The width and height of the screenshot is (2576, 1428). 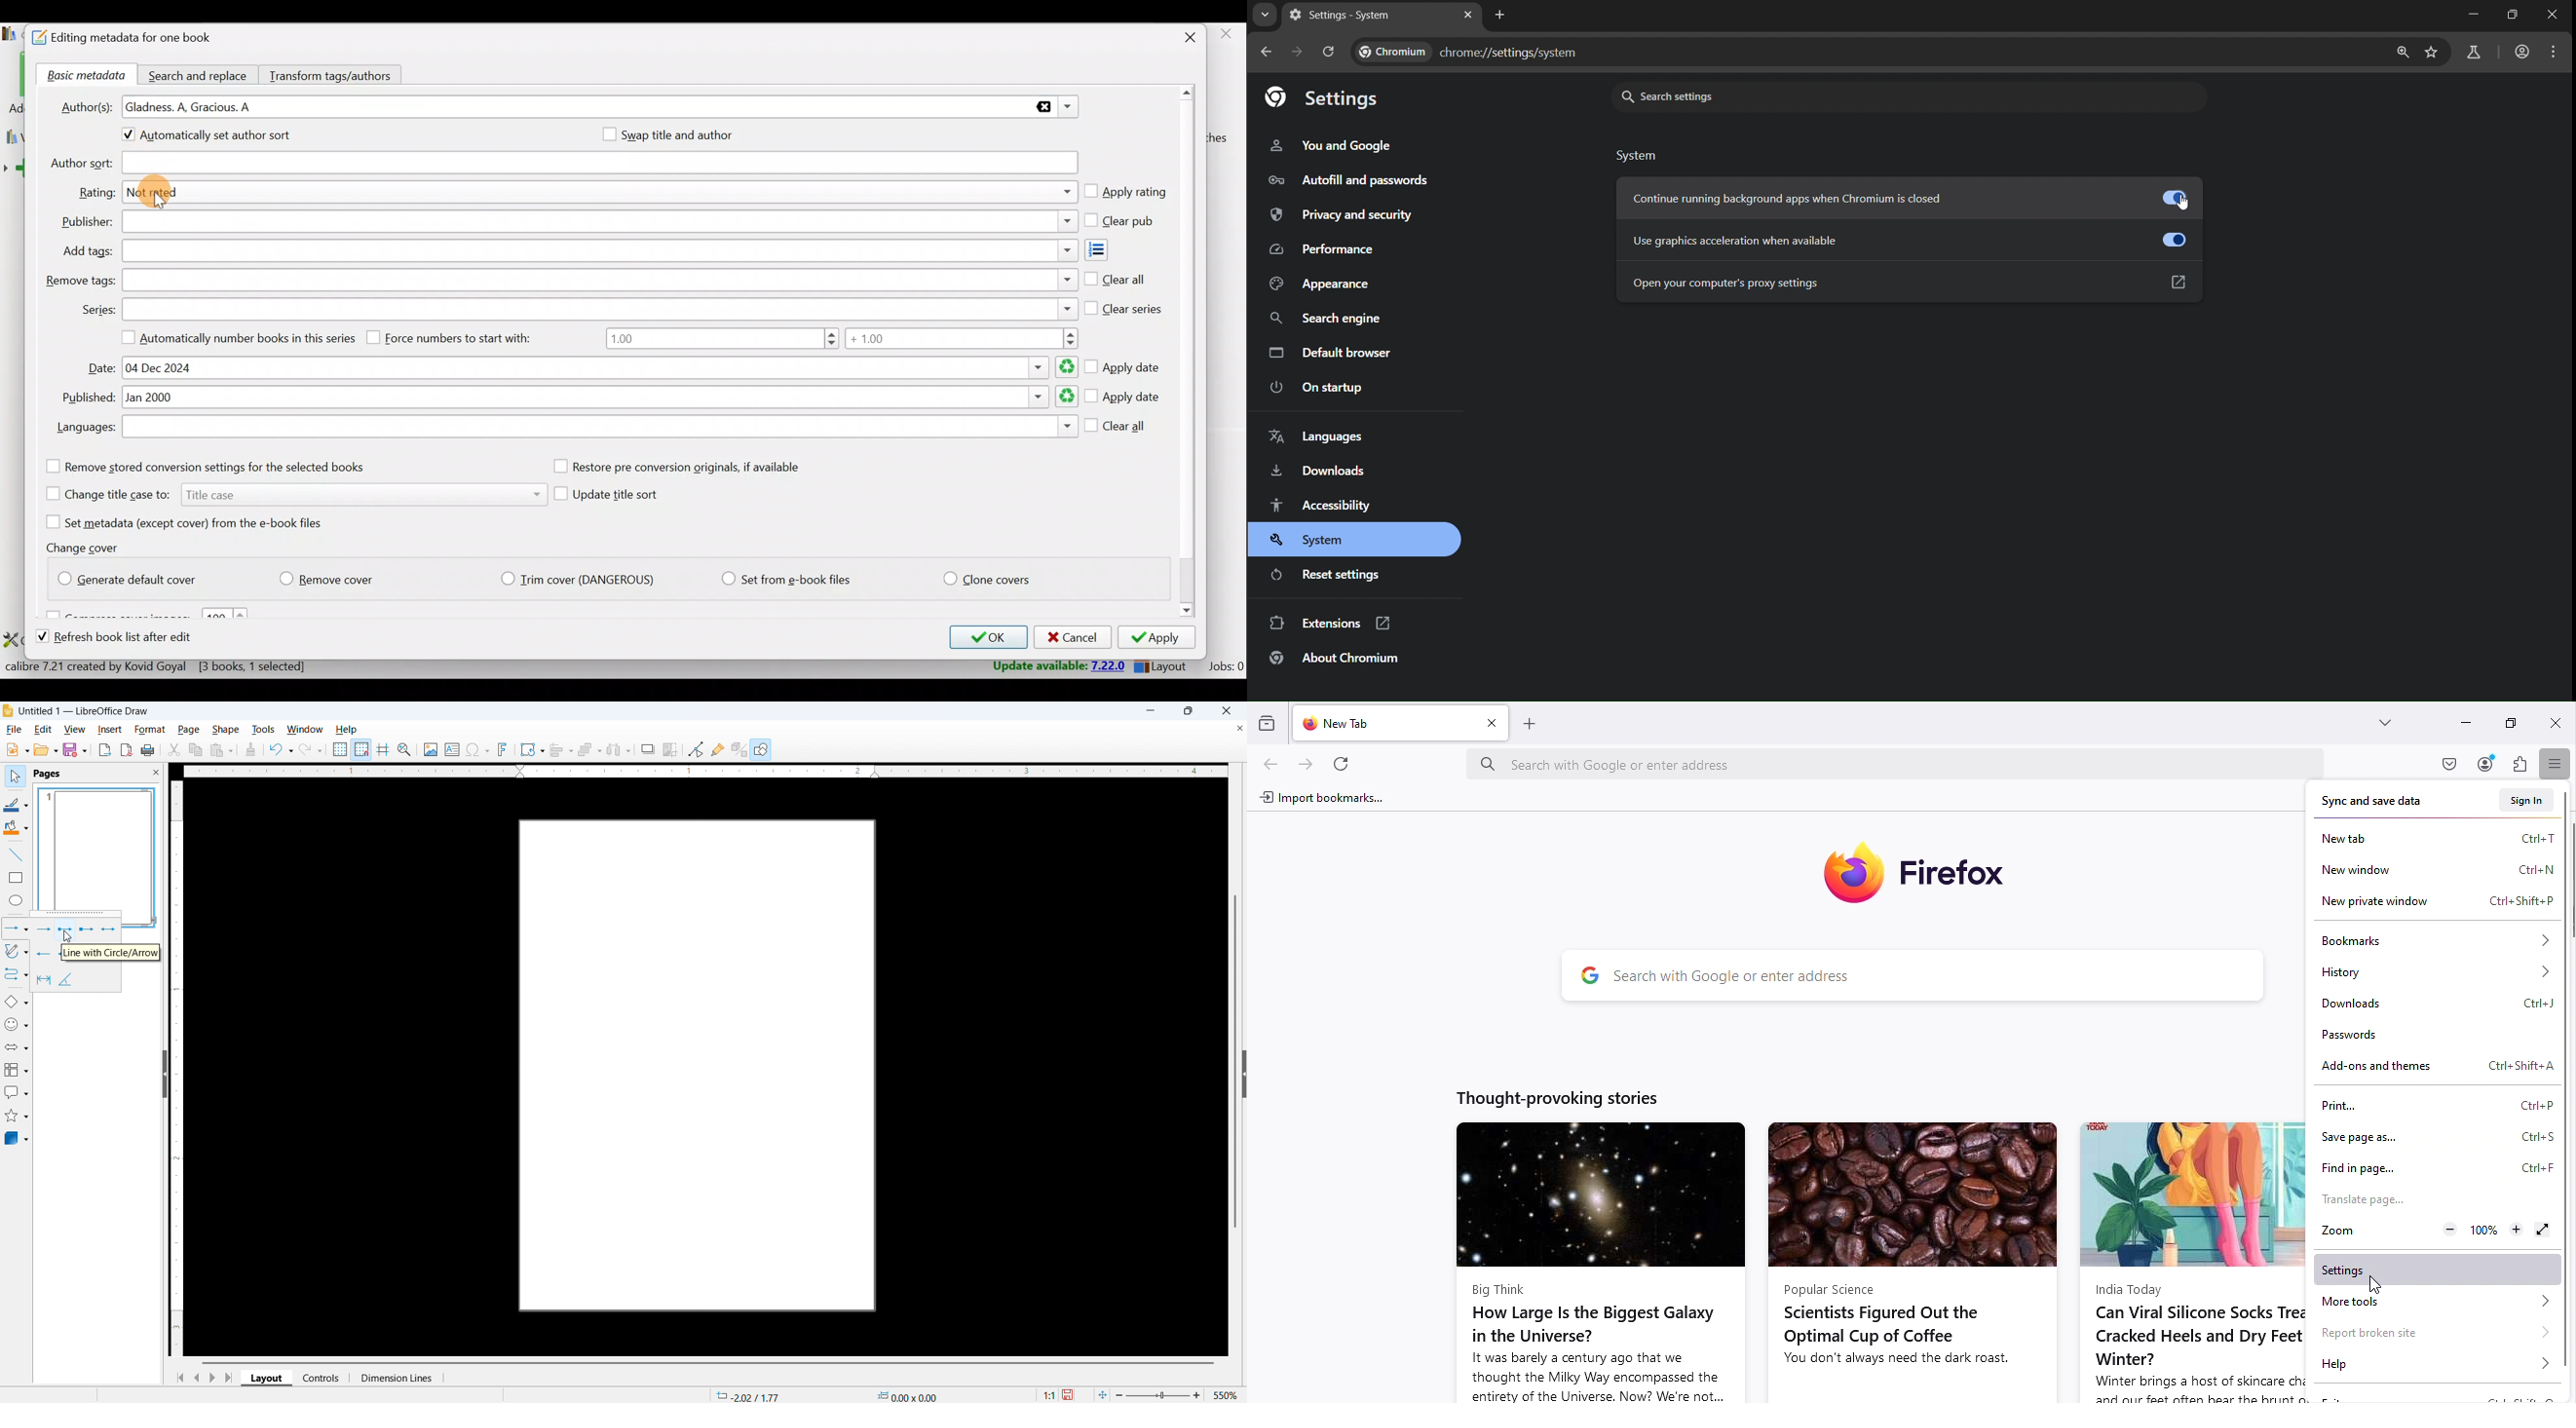 I want to click on zoom 550%, so click(x=1180, y=1395).